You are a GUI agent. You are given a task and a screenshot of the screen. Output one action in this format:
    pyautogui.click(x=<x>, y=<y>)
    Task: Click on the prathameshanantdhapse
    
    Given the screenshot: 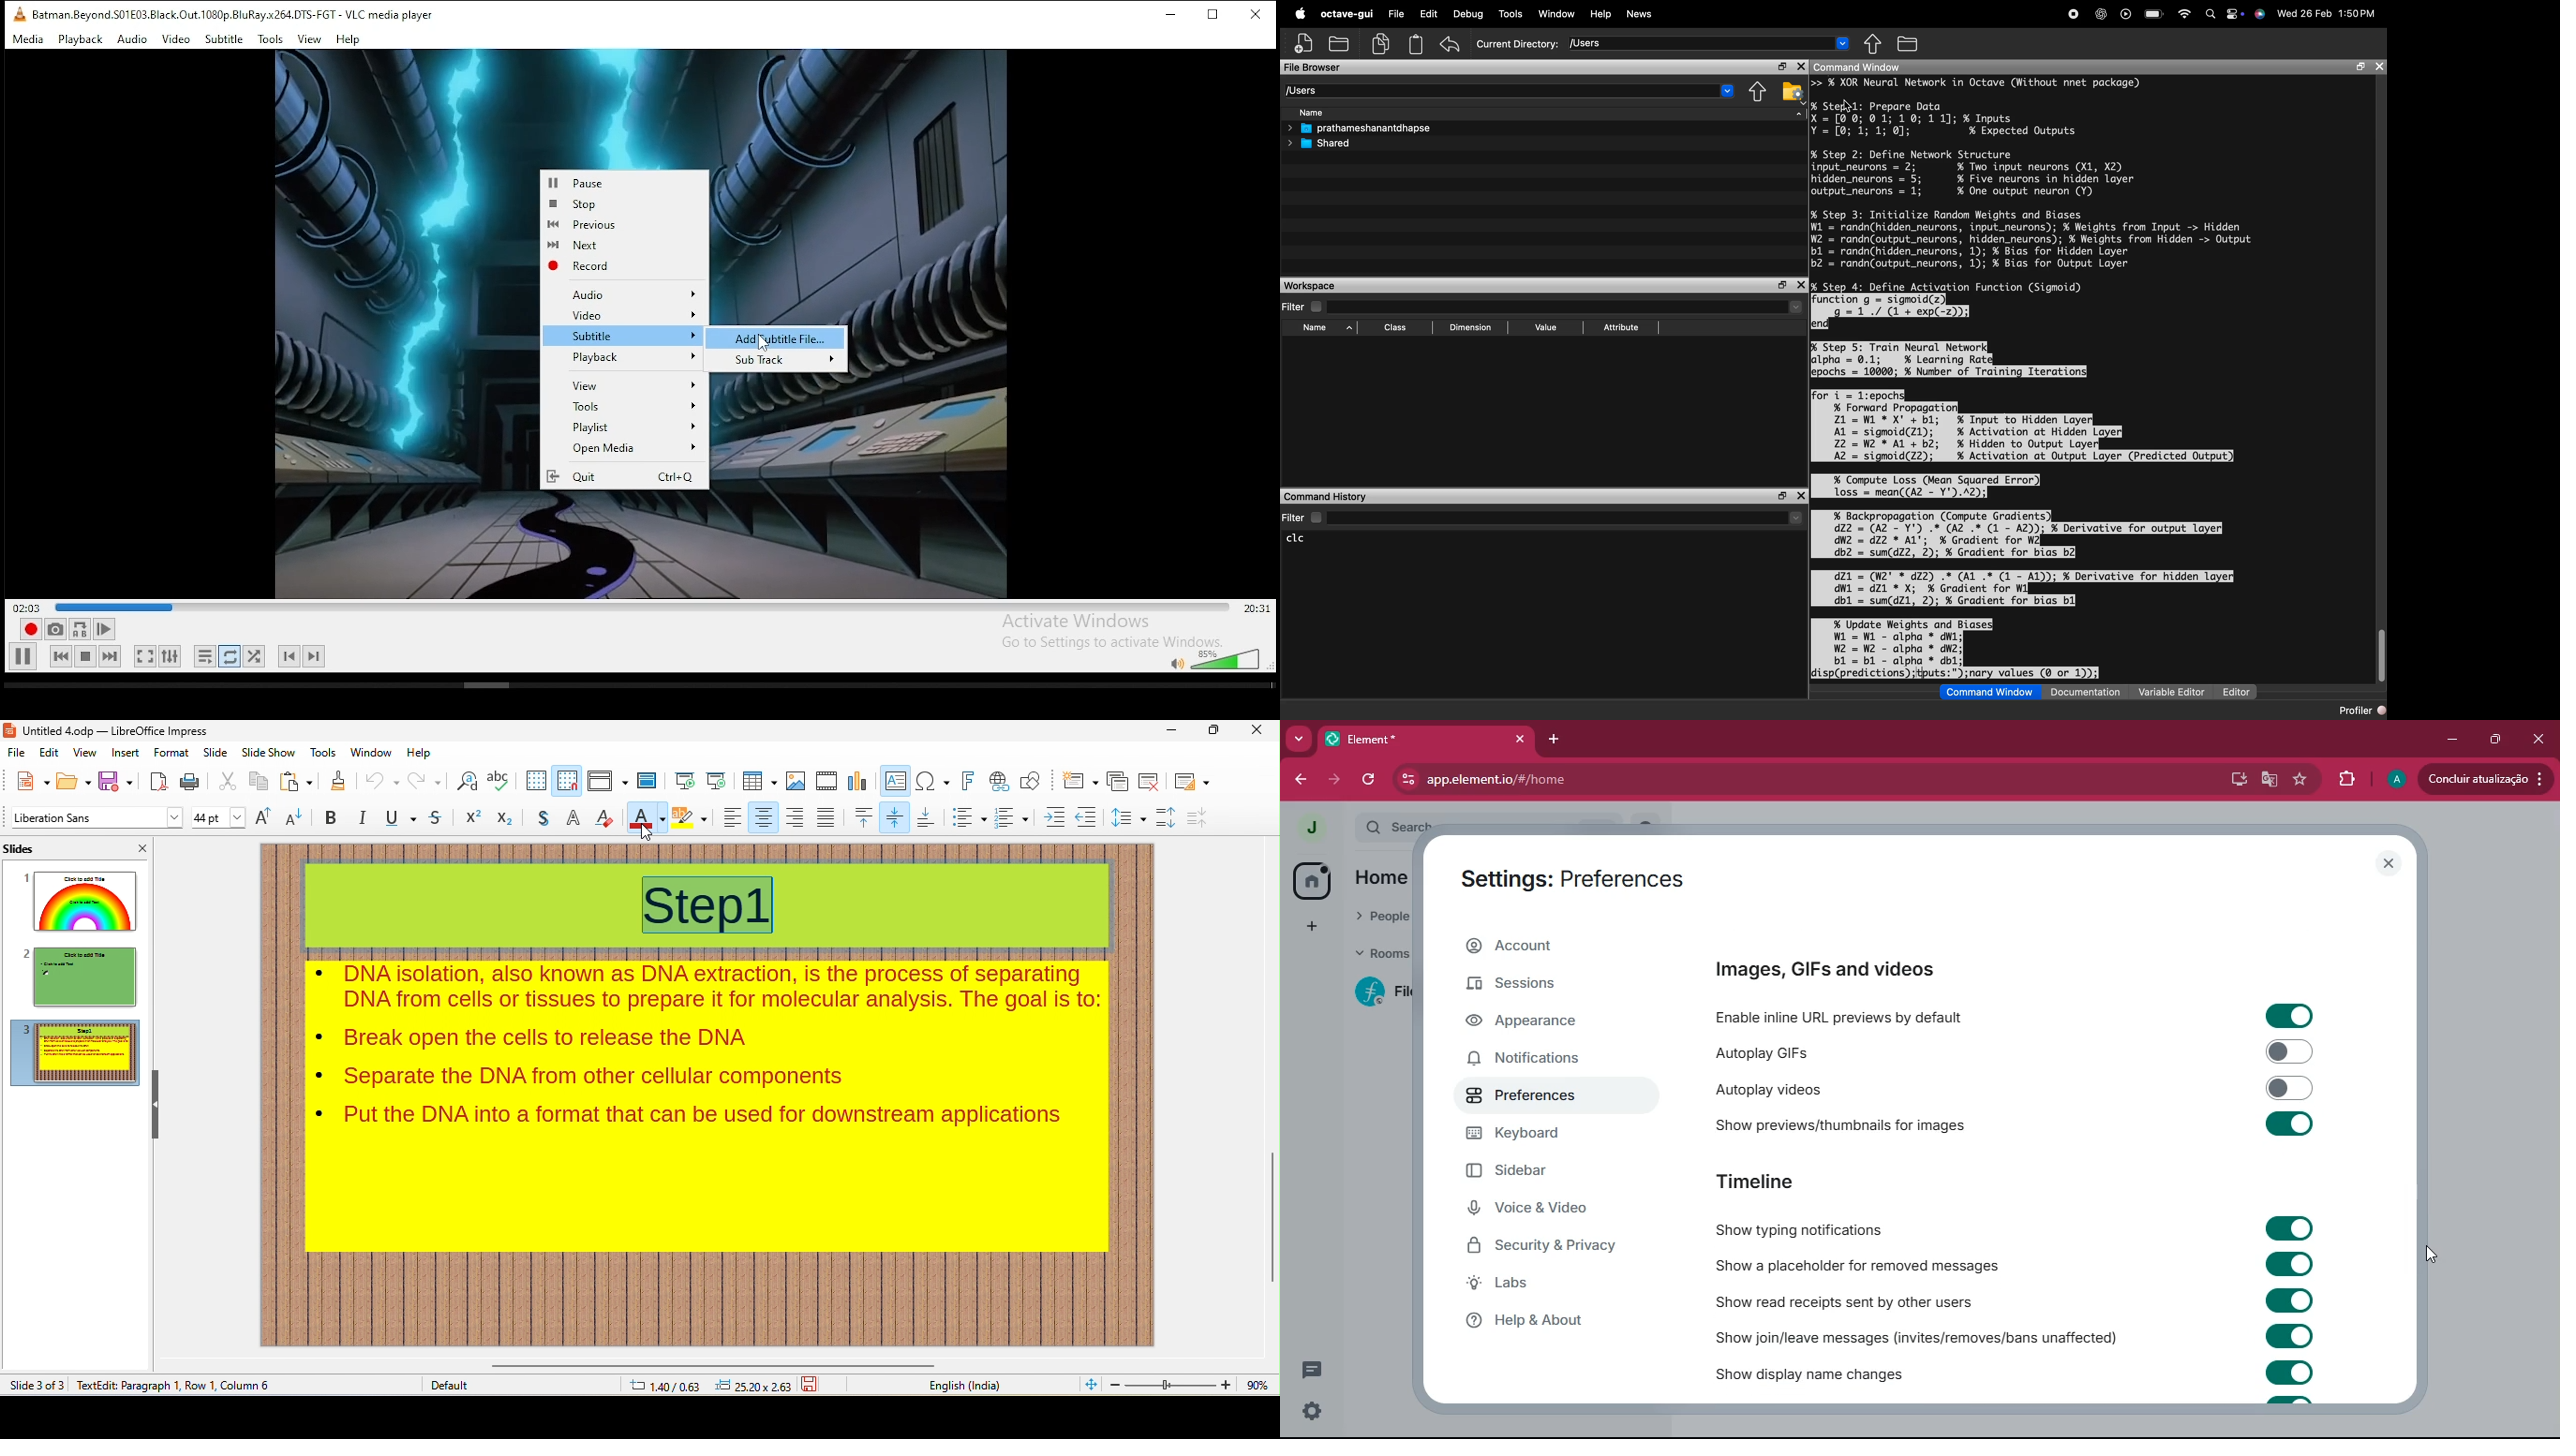 What is the action you would take?
    pyautogui.click(x=1358, y=128)
    